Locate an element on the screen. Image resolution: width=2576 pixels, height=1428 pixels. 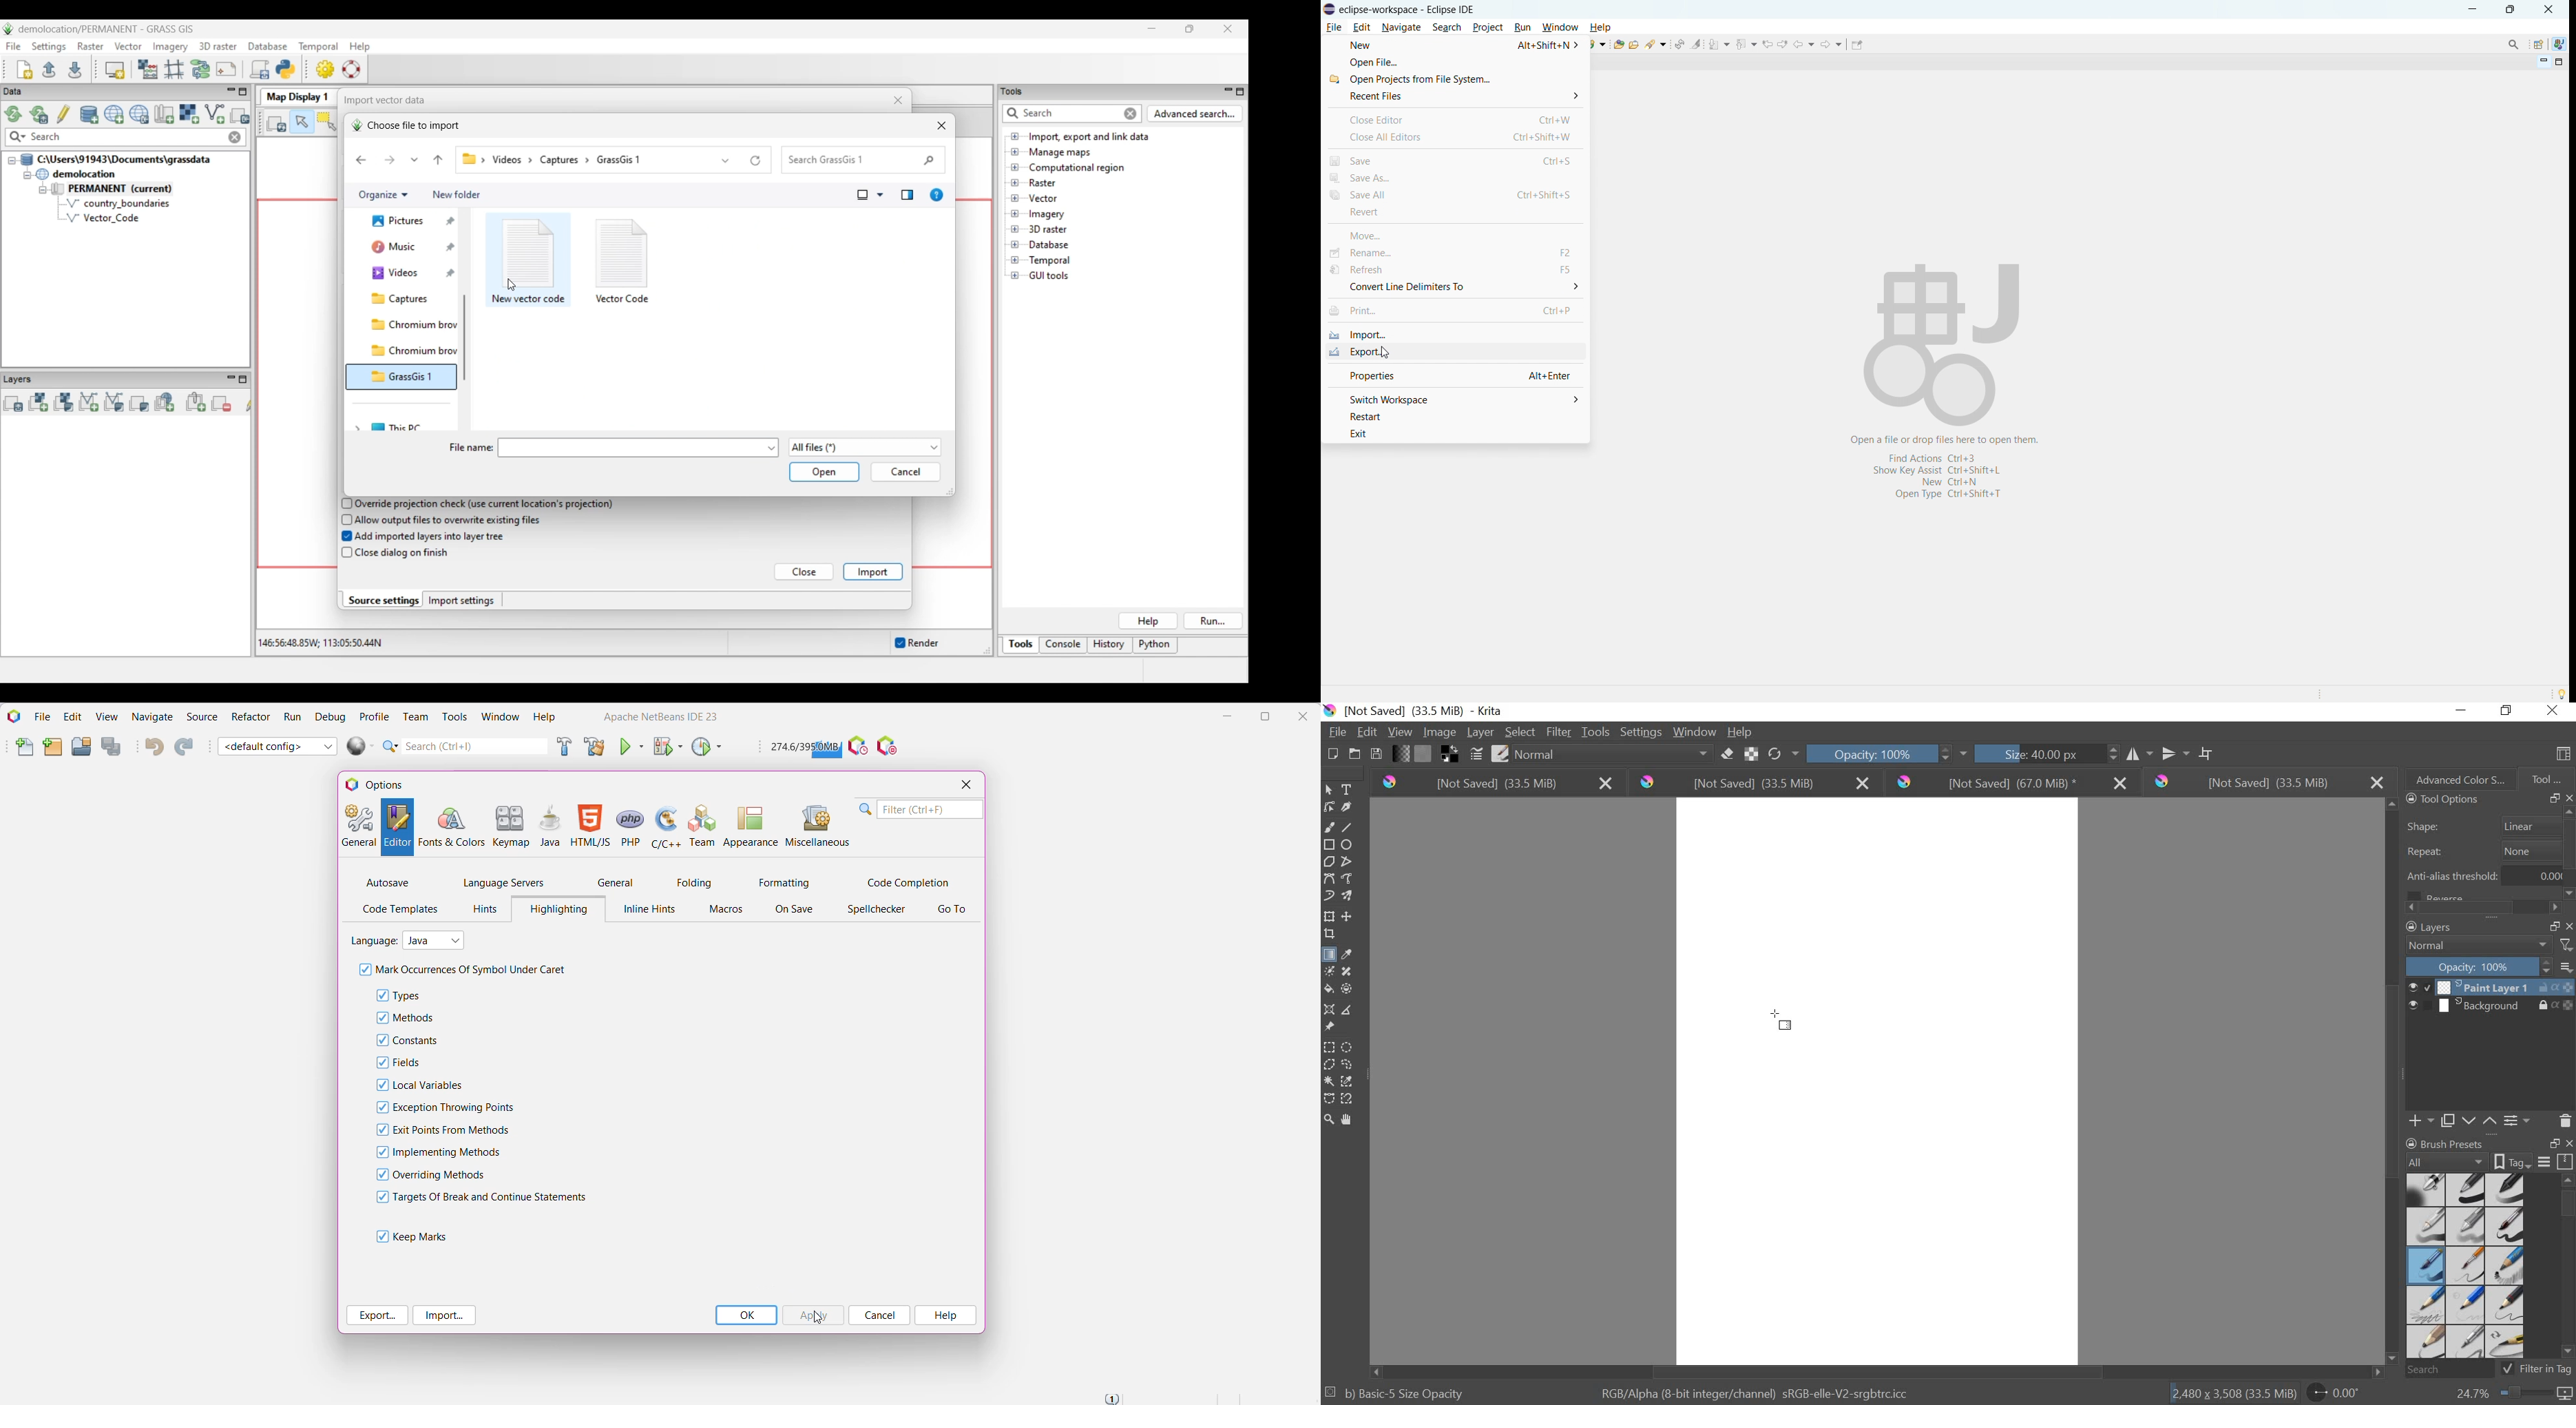
pin editor is located at coordinates (1856, 44).